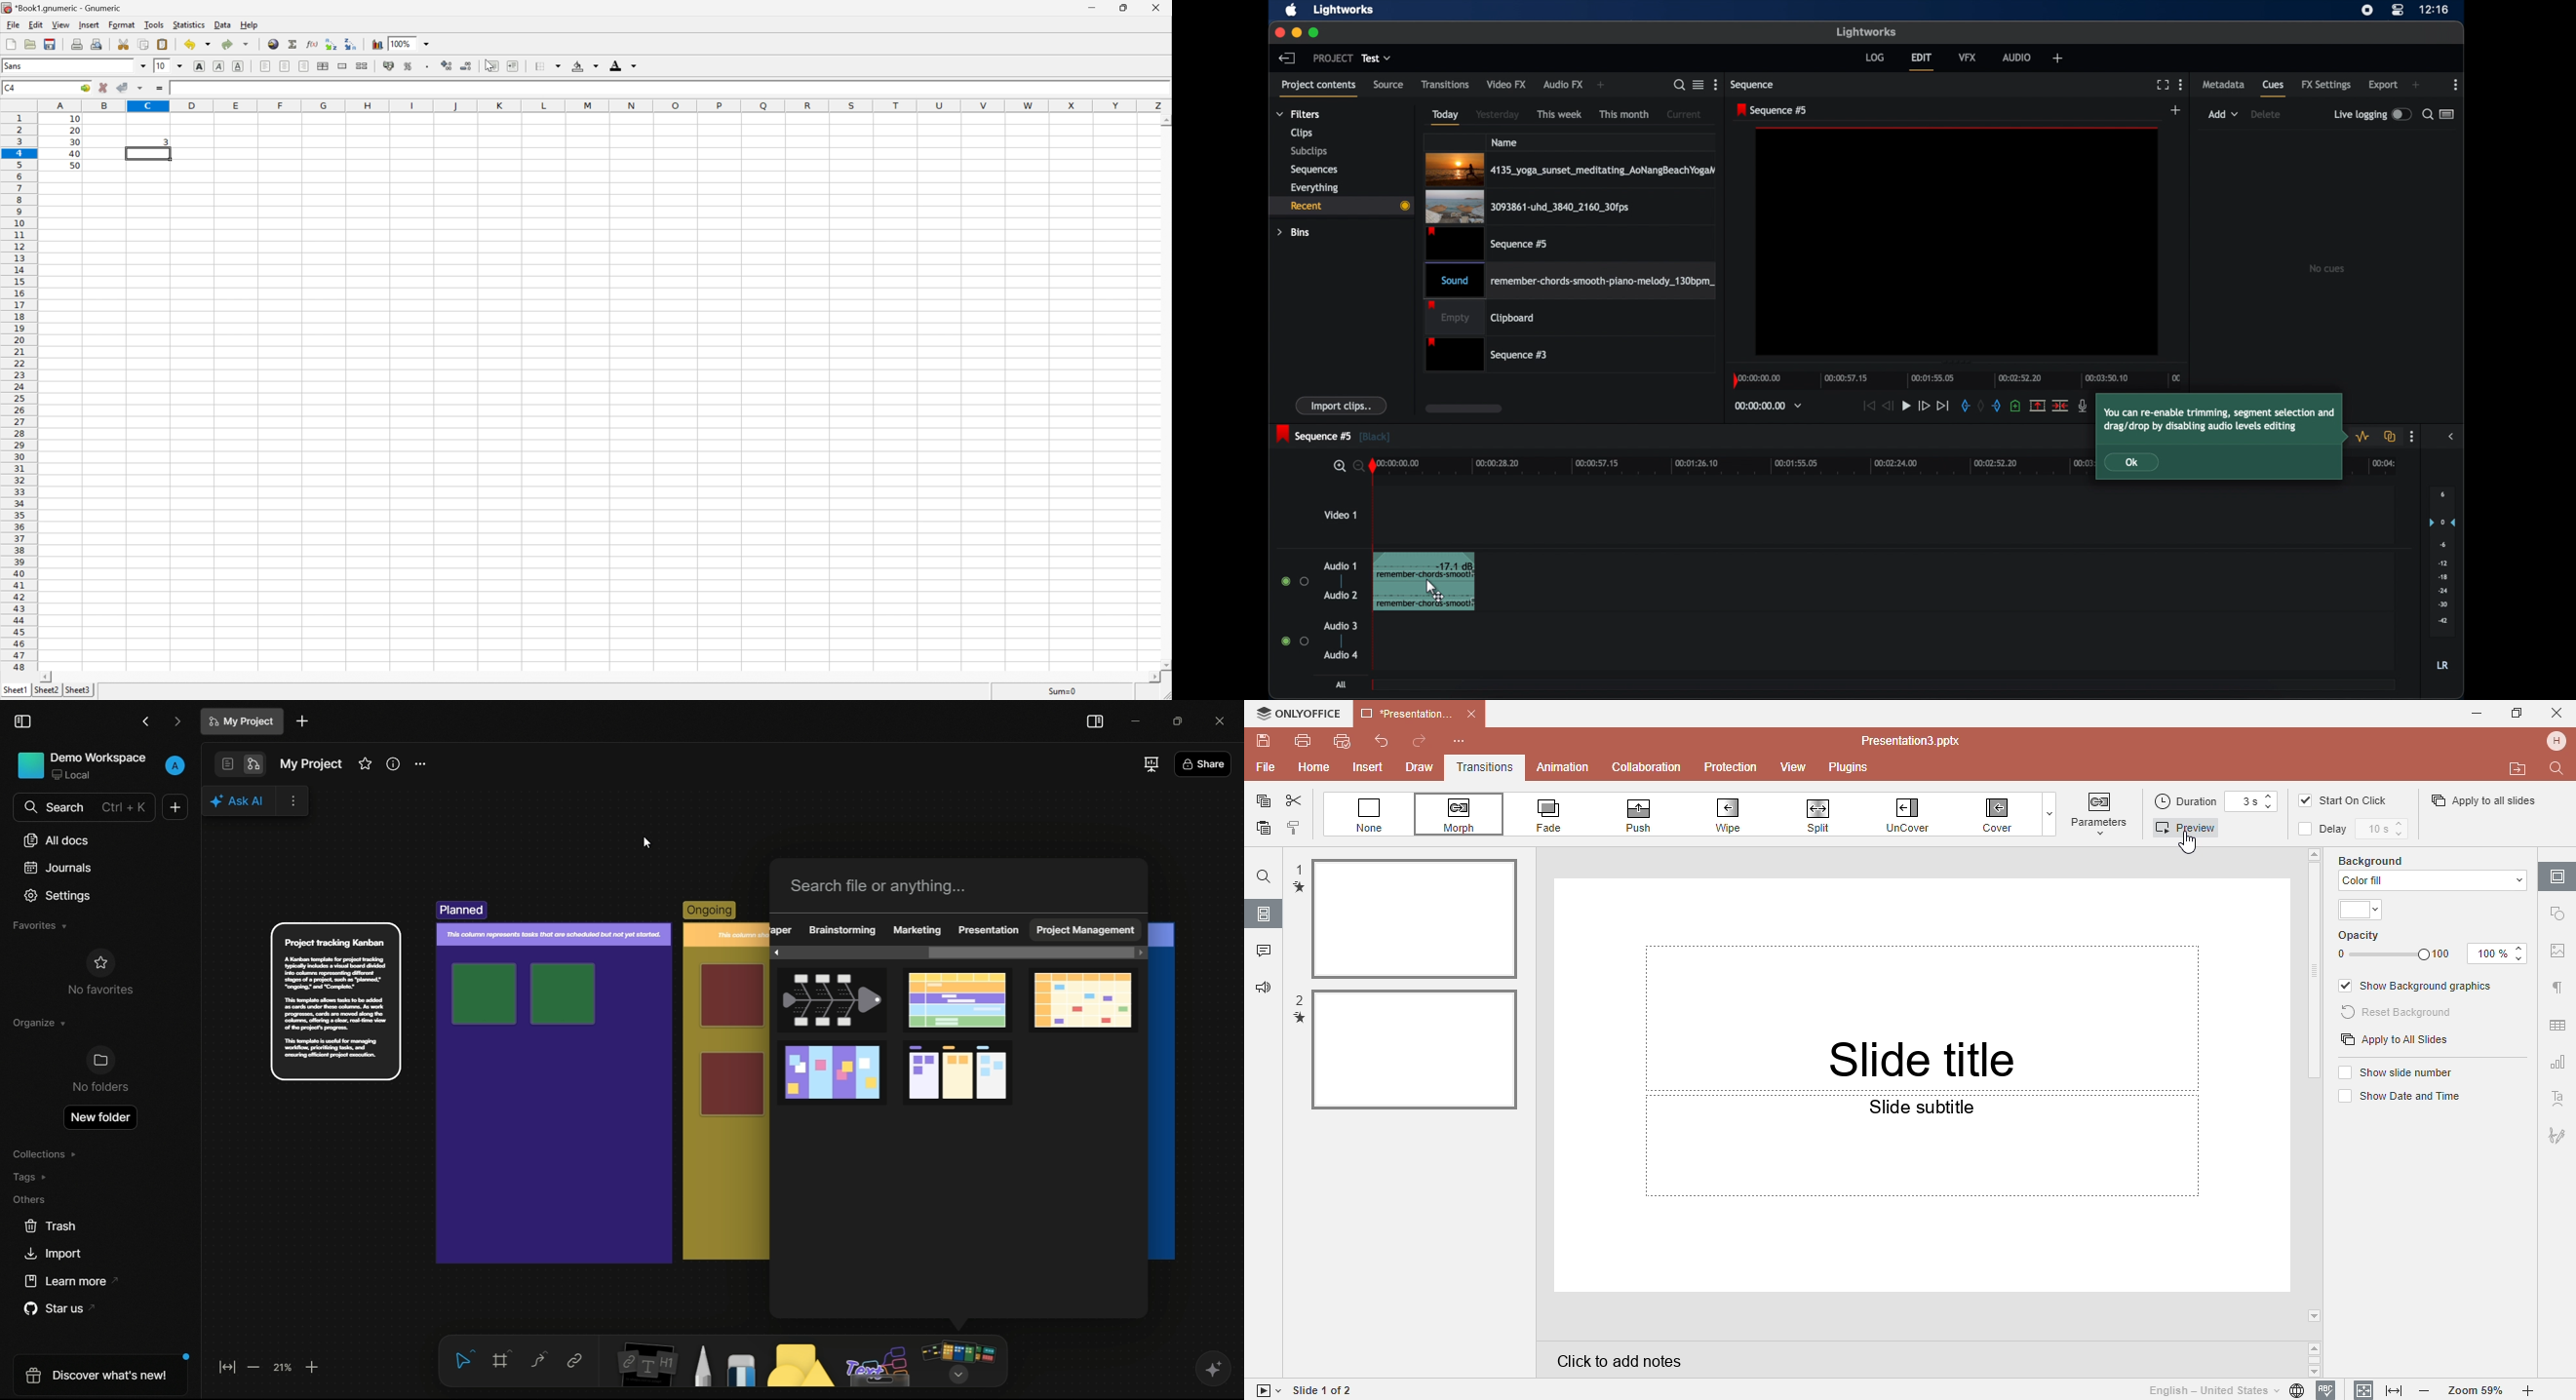 Image resolution: width=2576 pixels, height=1400 pixels. What do you see at coordinates (2429, 1392) in the screenshot?
I see `Zoom out` at bounding box center [2429, 1392].